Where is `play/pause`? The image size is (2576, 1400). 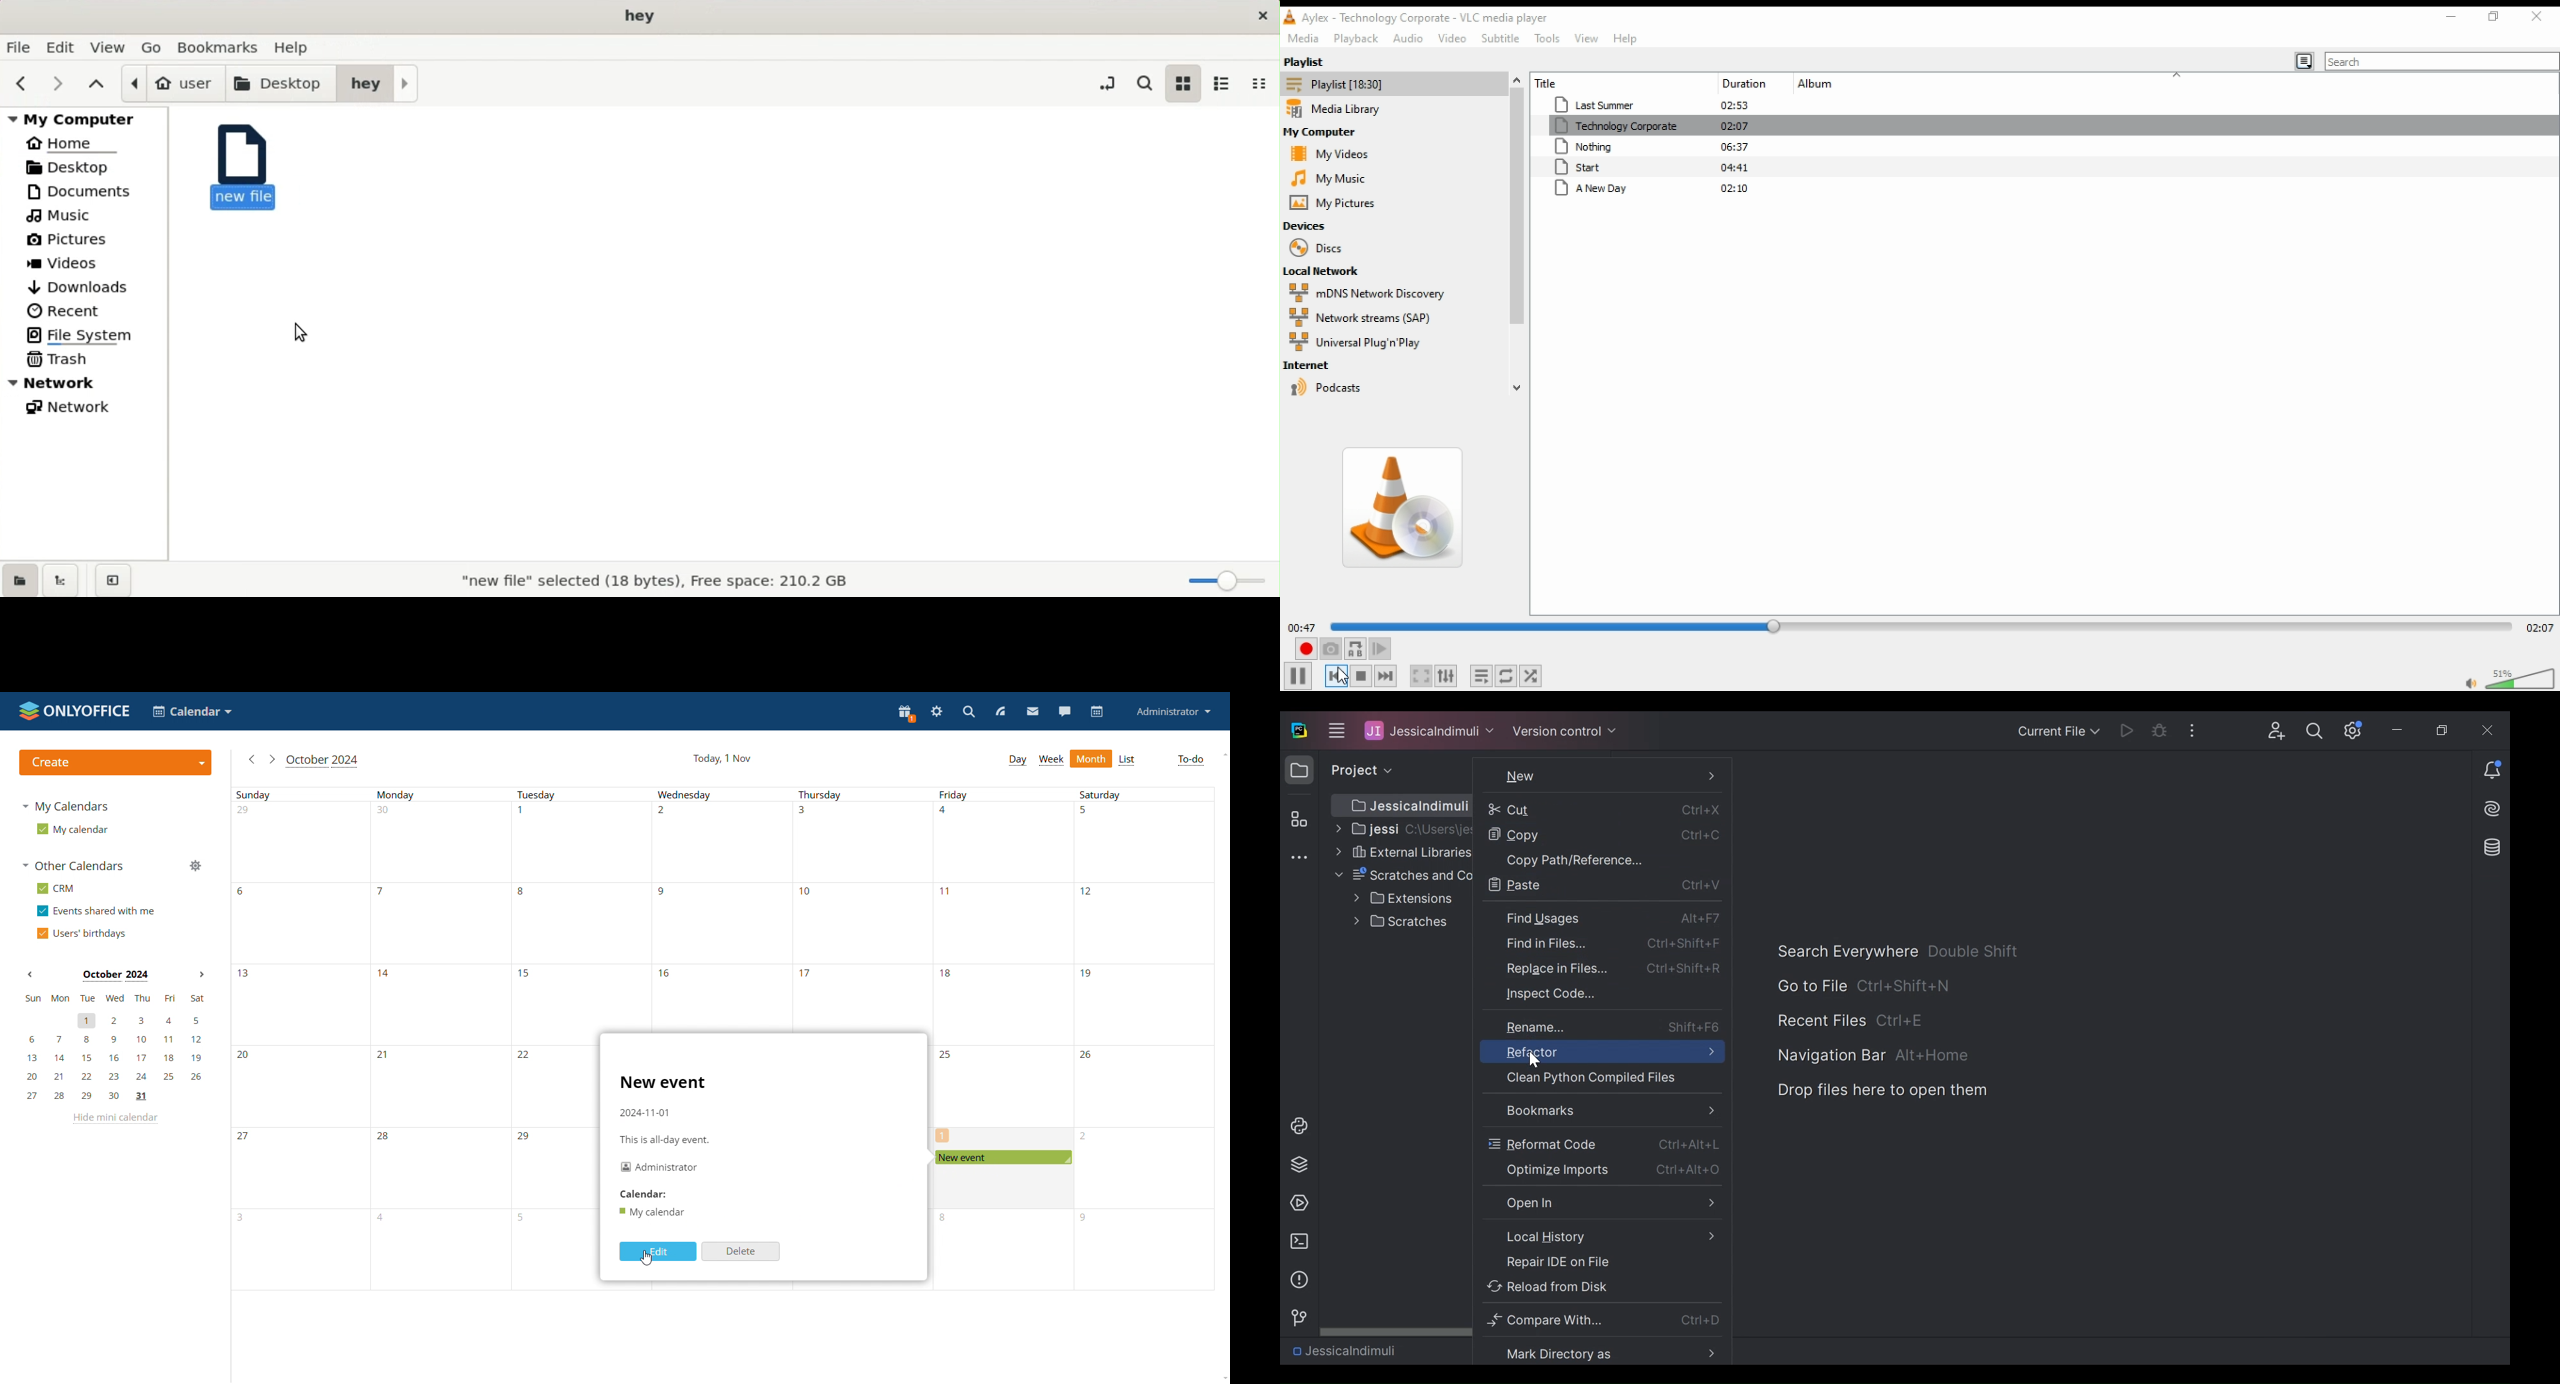 play/pause is located at coordinates (1298, 675).